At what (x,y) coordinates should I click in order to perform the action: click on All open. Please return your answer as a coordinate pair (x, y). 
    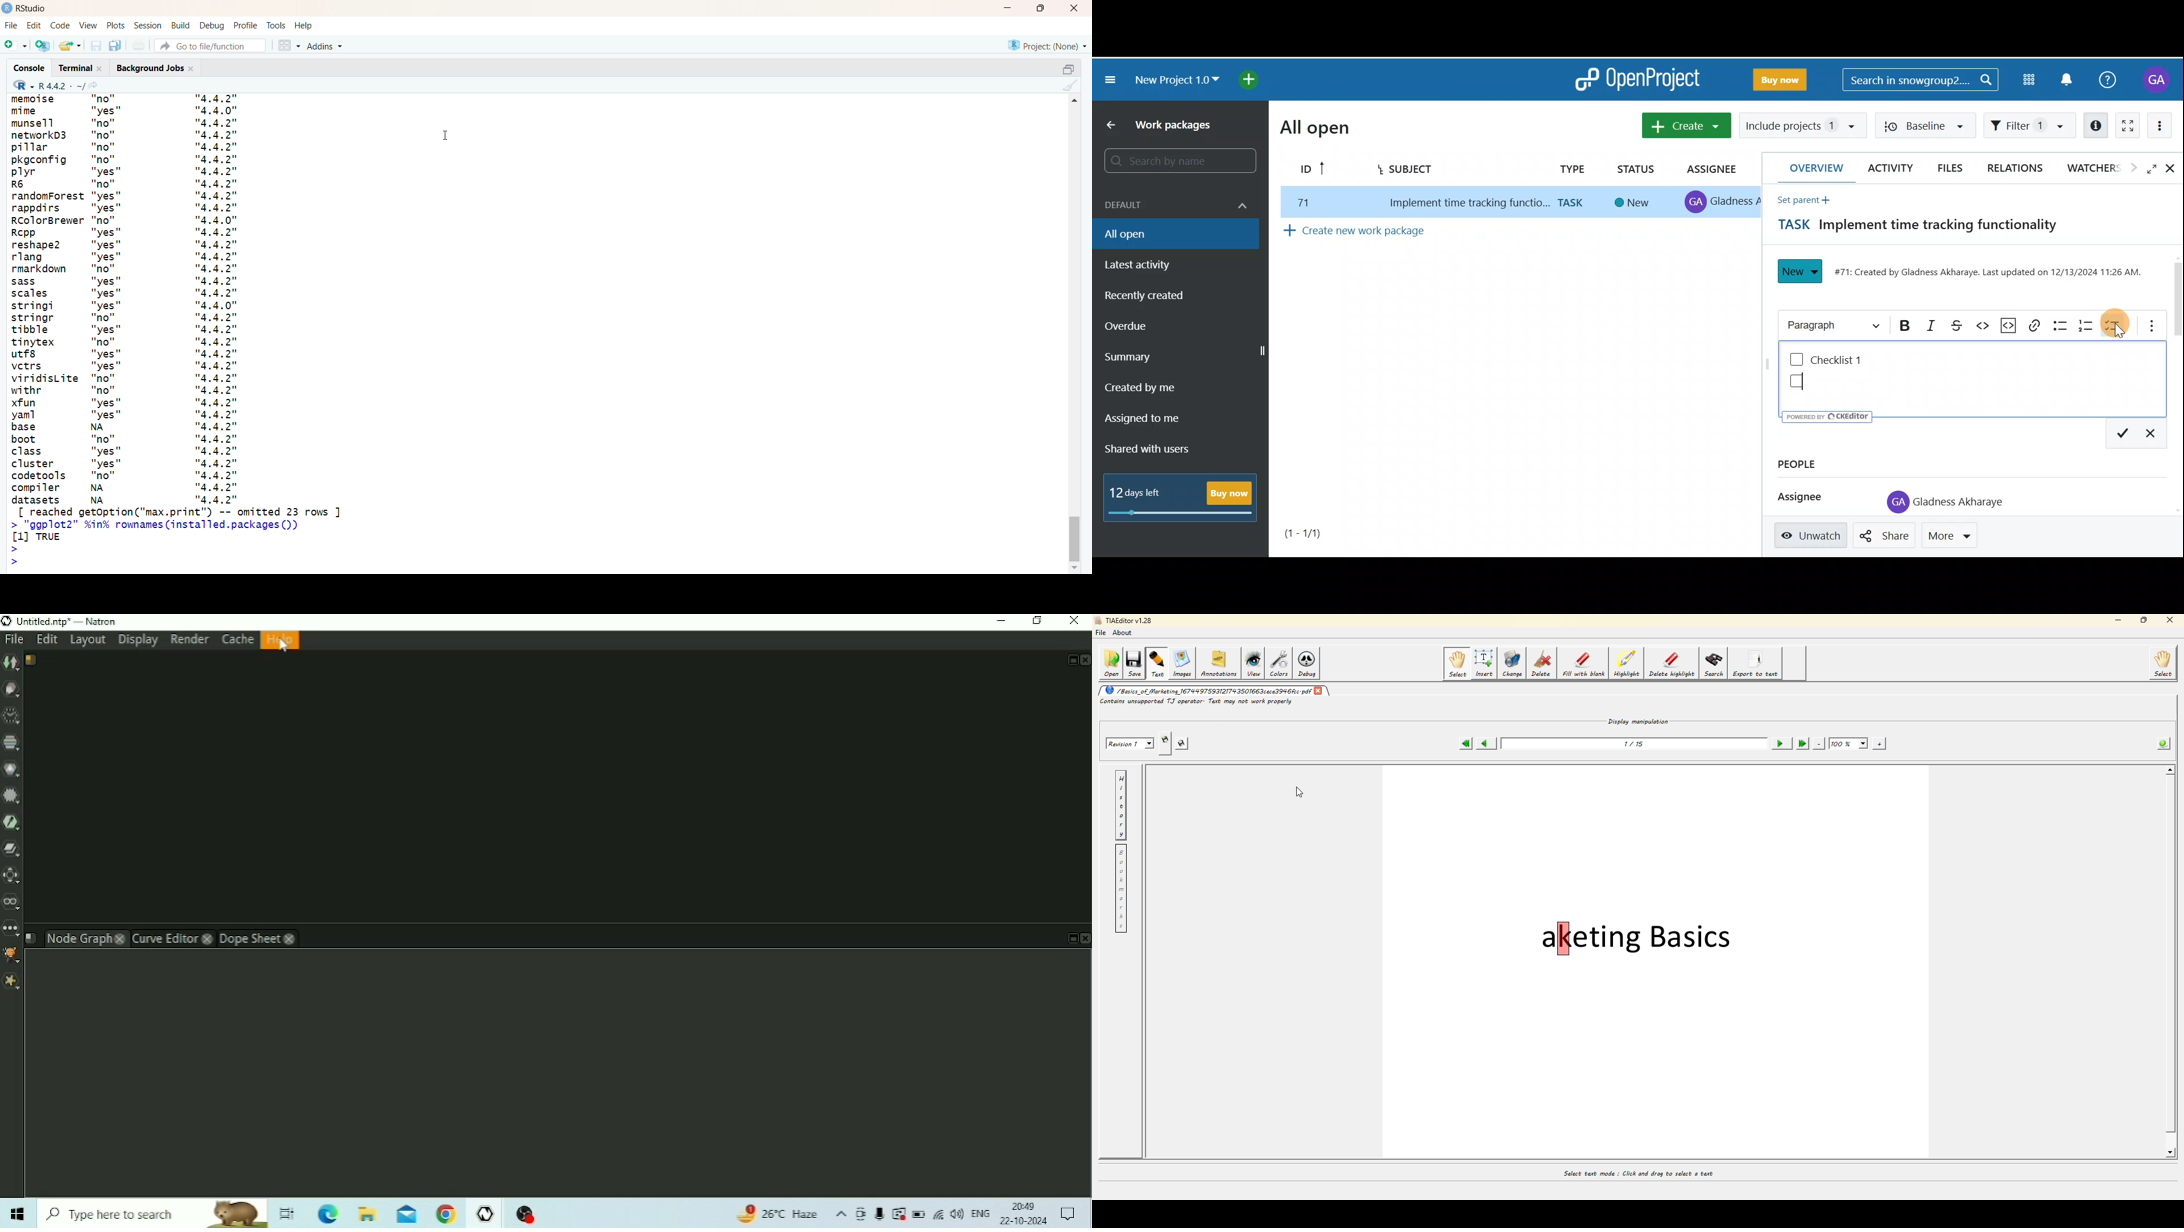
    Looking at the image, I should click on (1162, 236).